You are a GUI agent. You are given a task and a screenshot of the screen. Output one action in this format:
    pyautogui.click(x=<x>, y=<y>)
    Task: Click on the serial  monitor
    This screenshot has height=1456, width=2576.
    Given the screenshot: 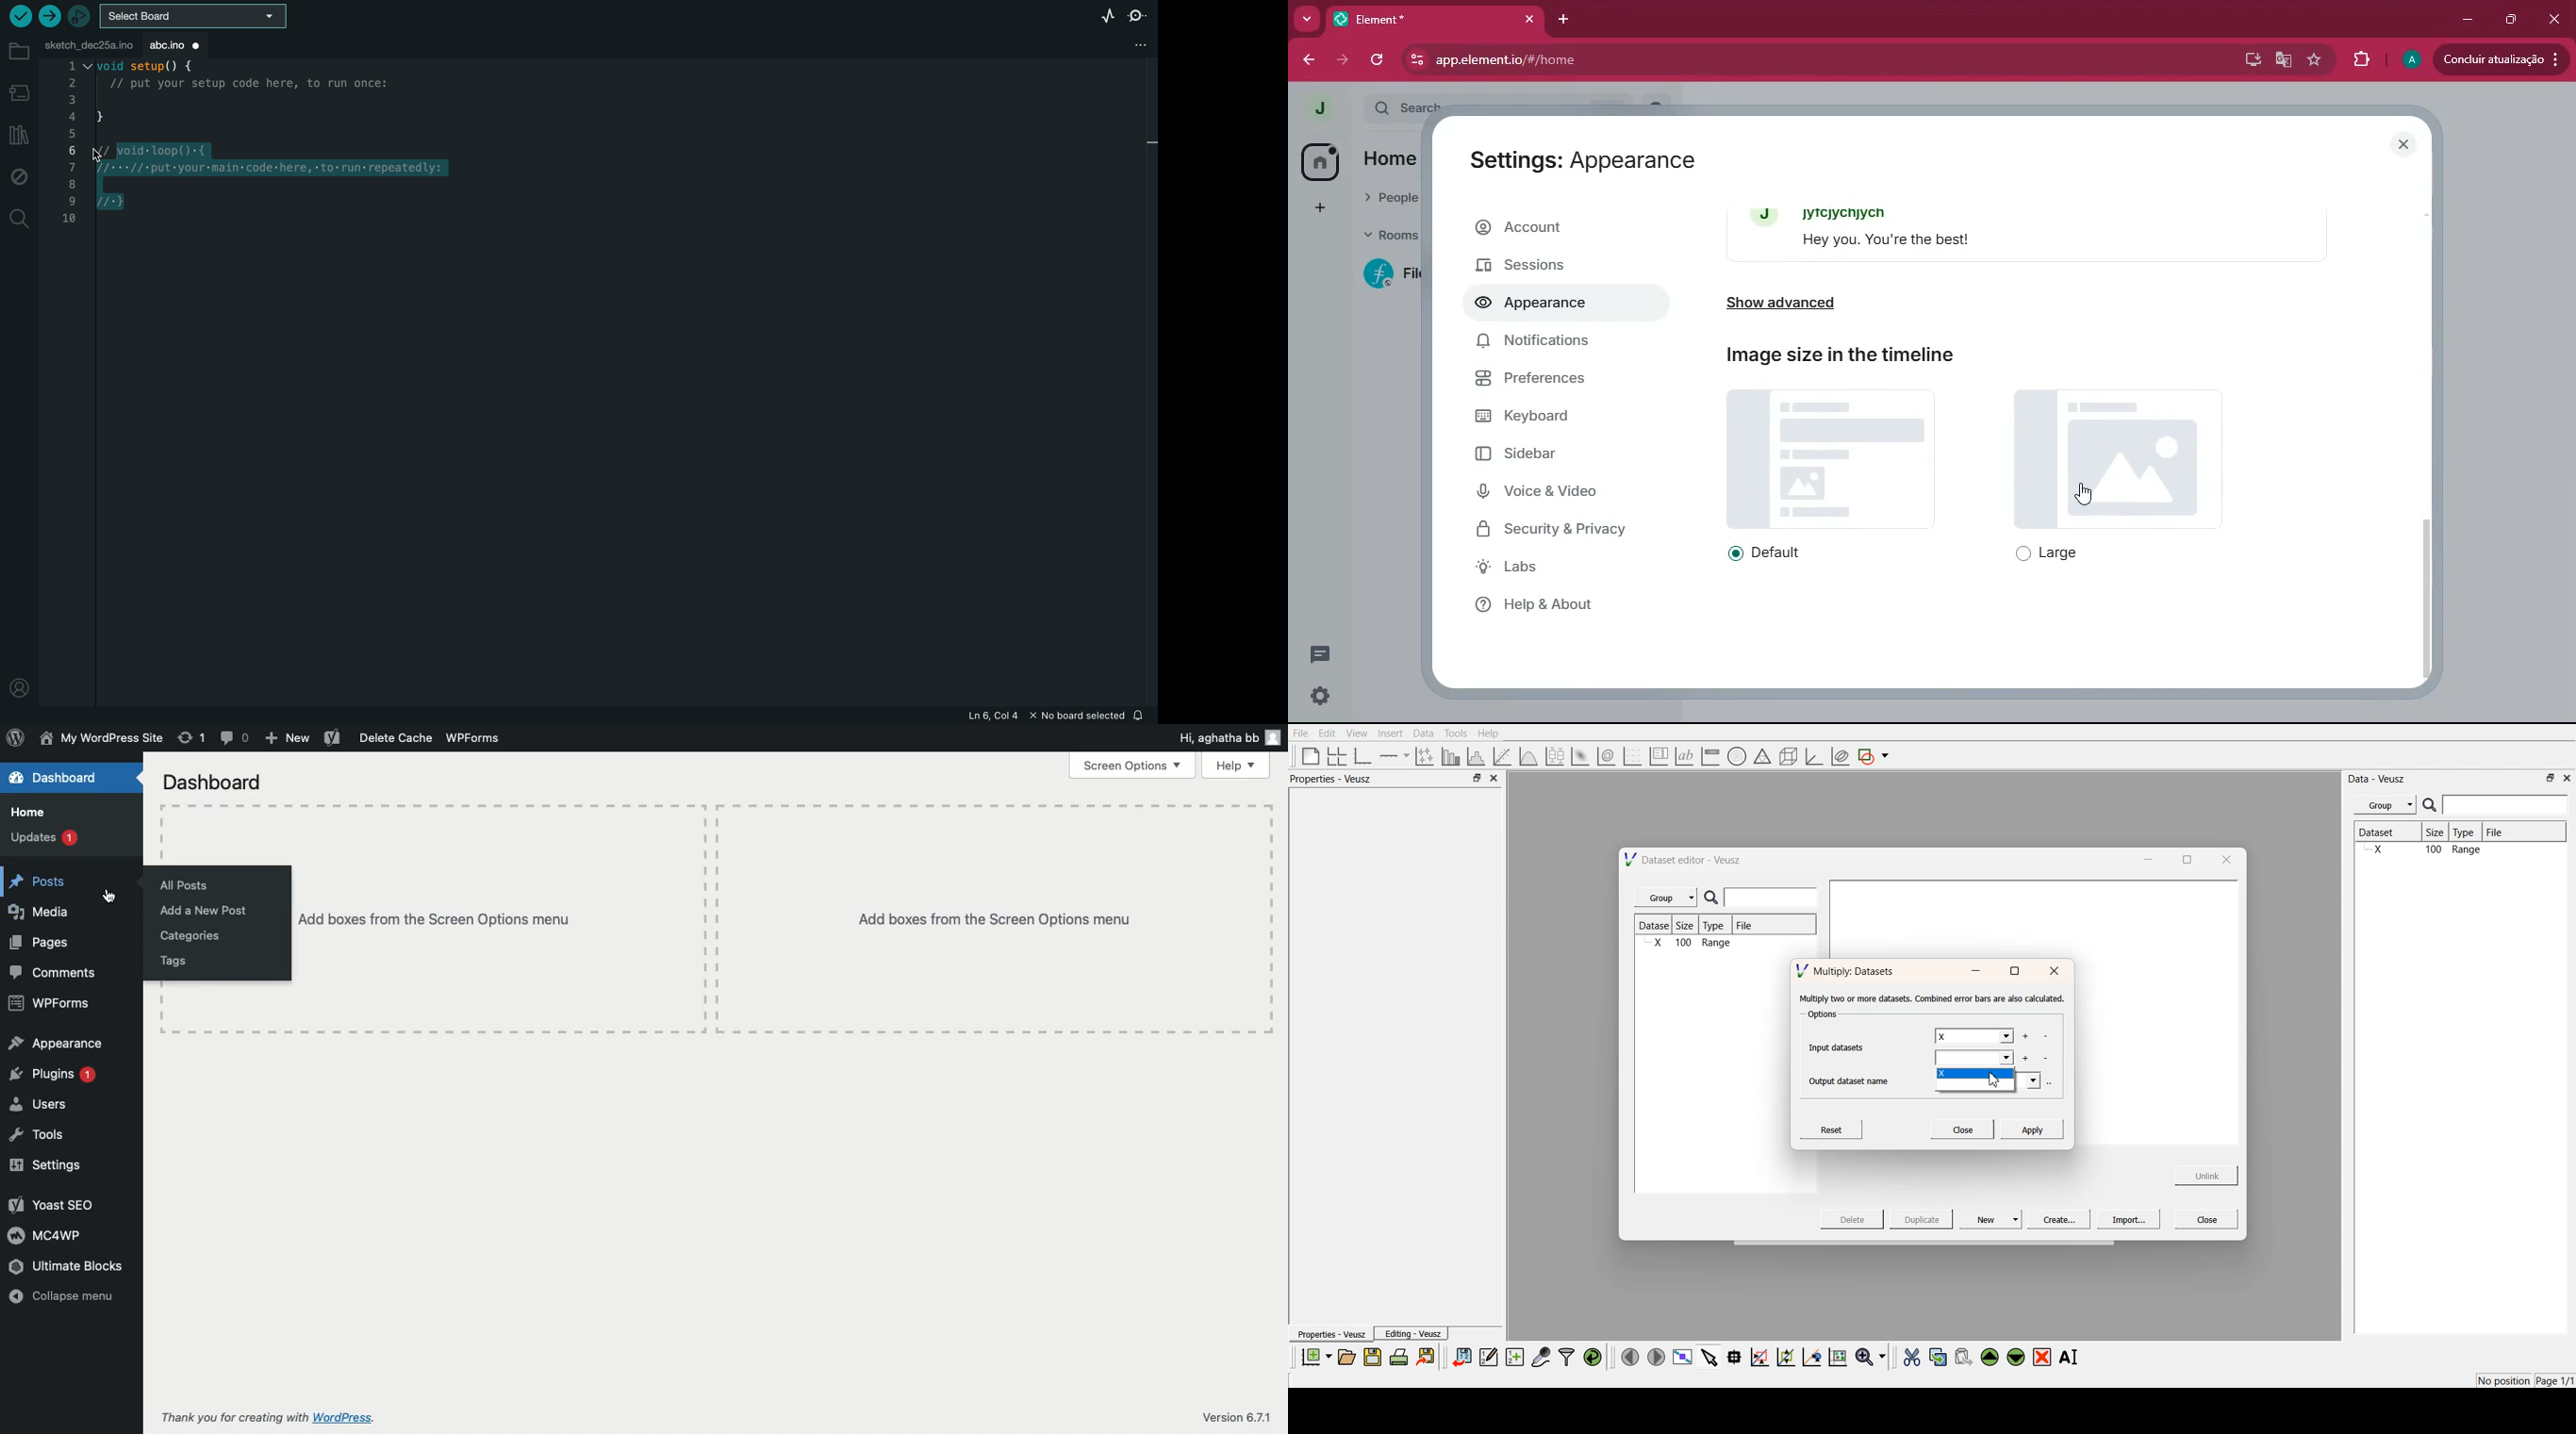 What is the action you would take?
    pyautogui.click(x=1140, y=17)
    